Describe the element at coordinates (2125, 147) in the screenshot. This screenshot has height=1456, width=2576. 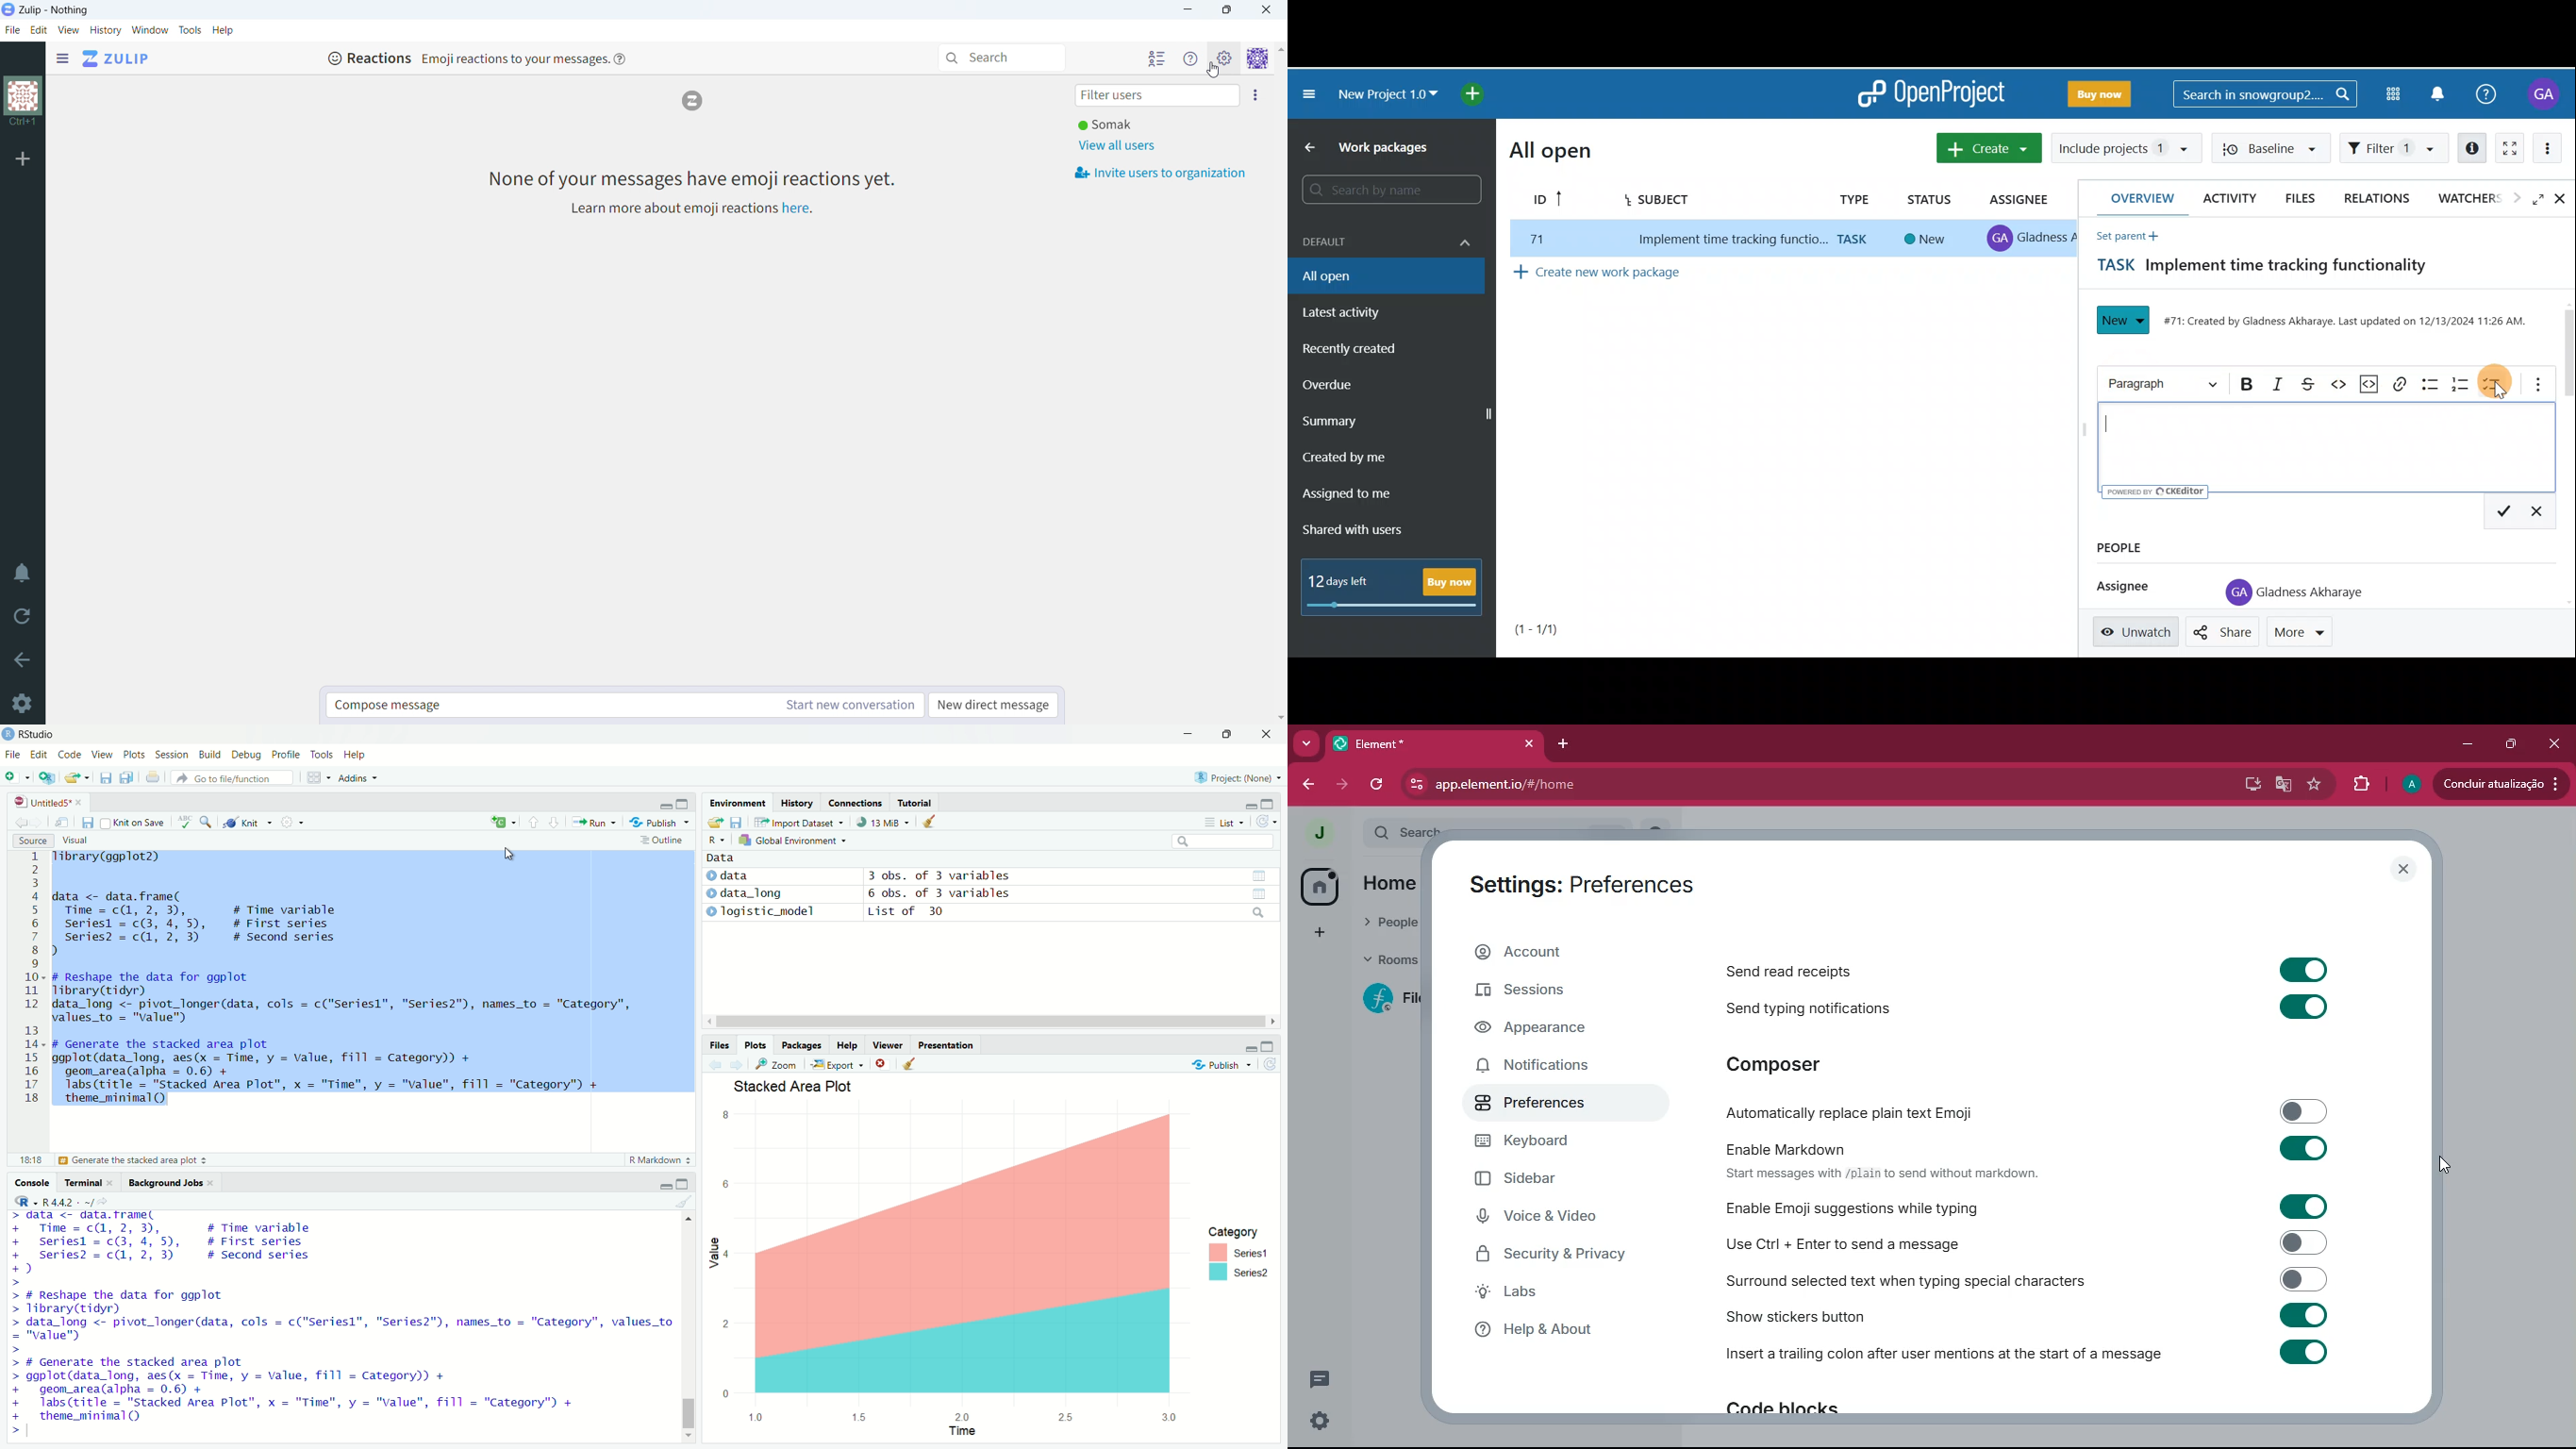
I see `Include projects` at that location.